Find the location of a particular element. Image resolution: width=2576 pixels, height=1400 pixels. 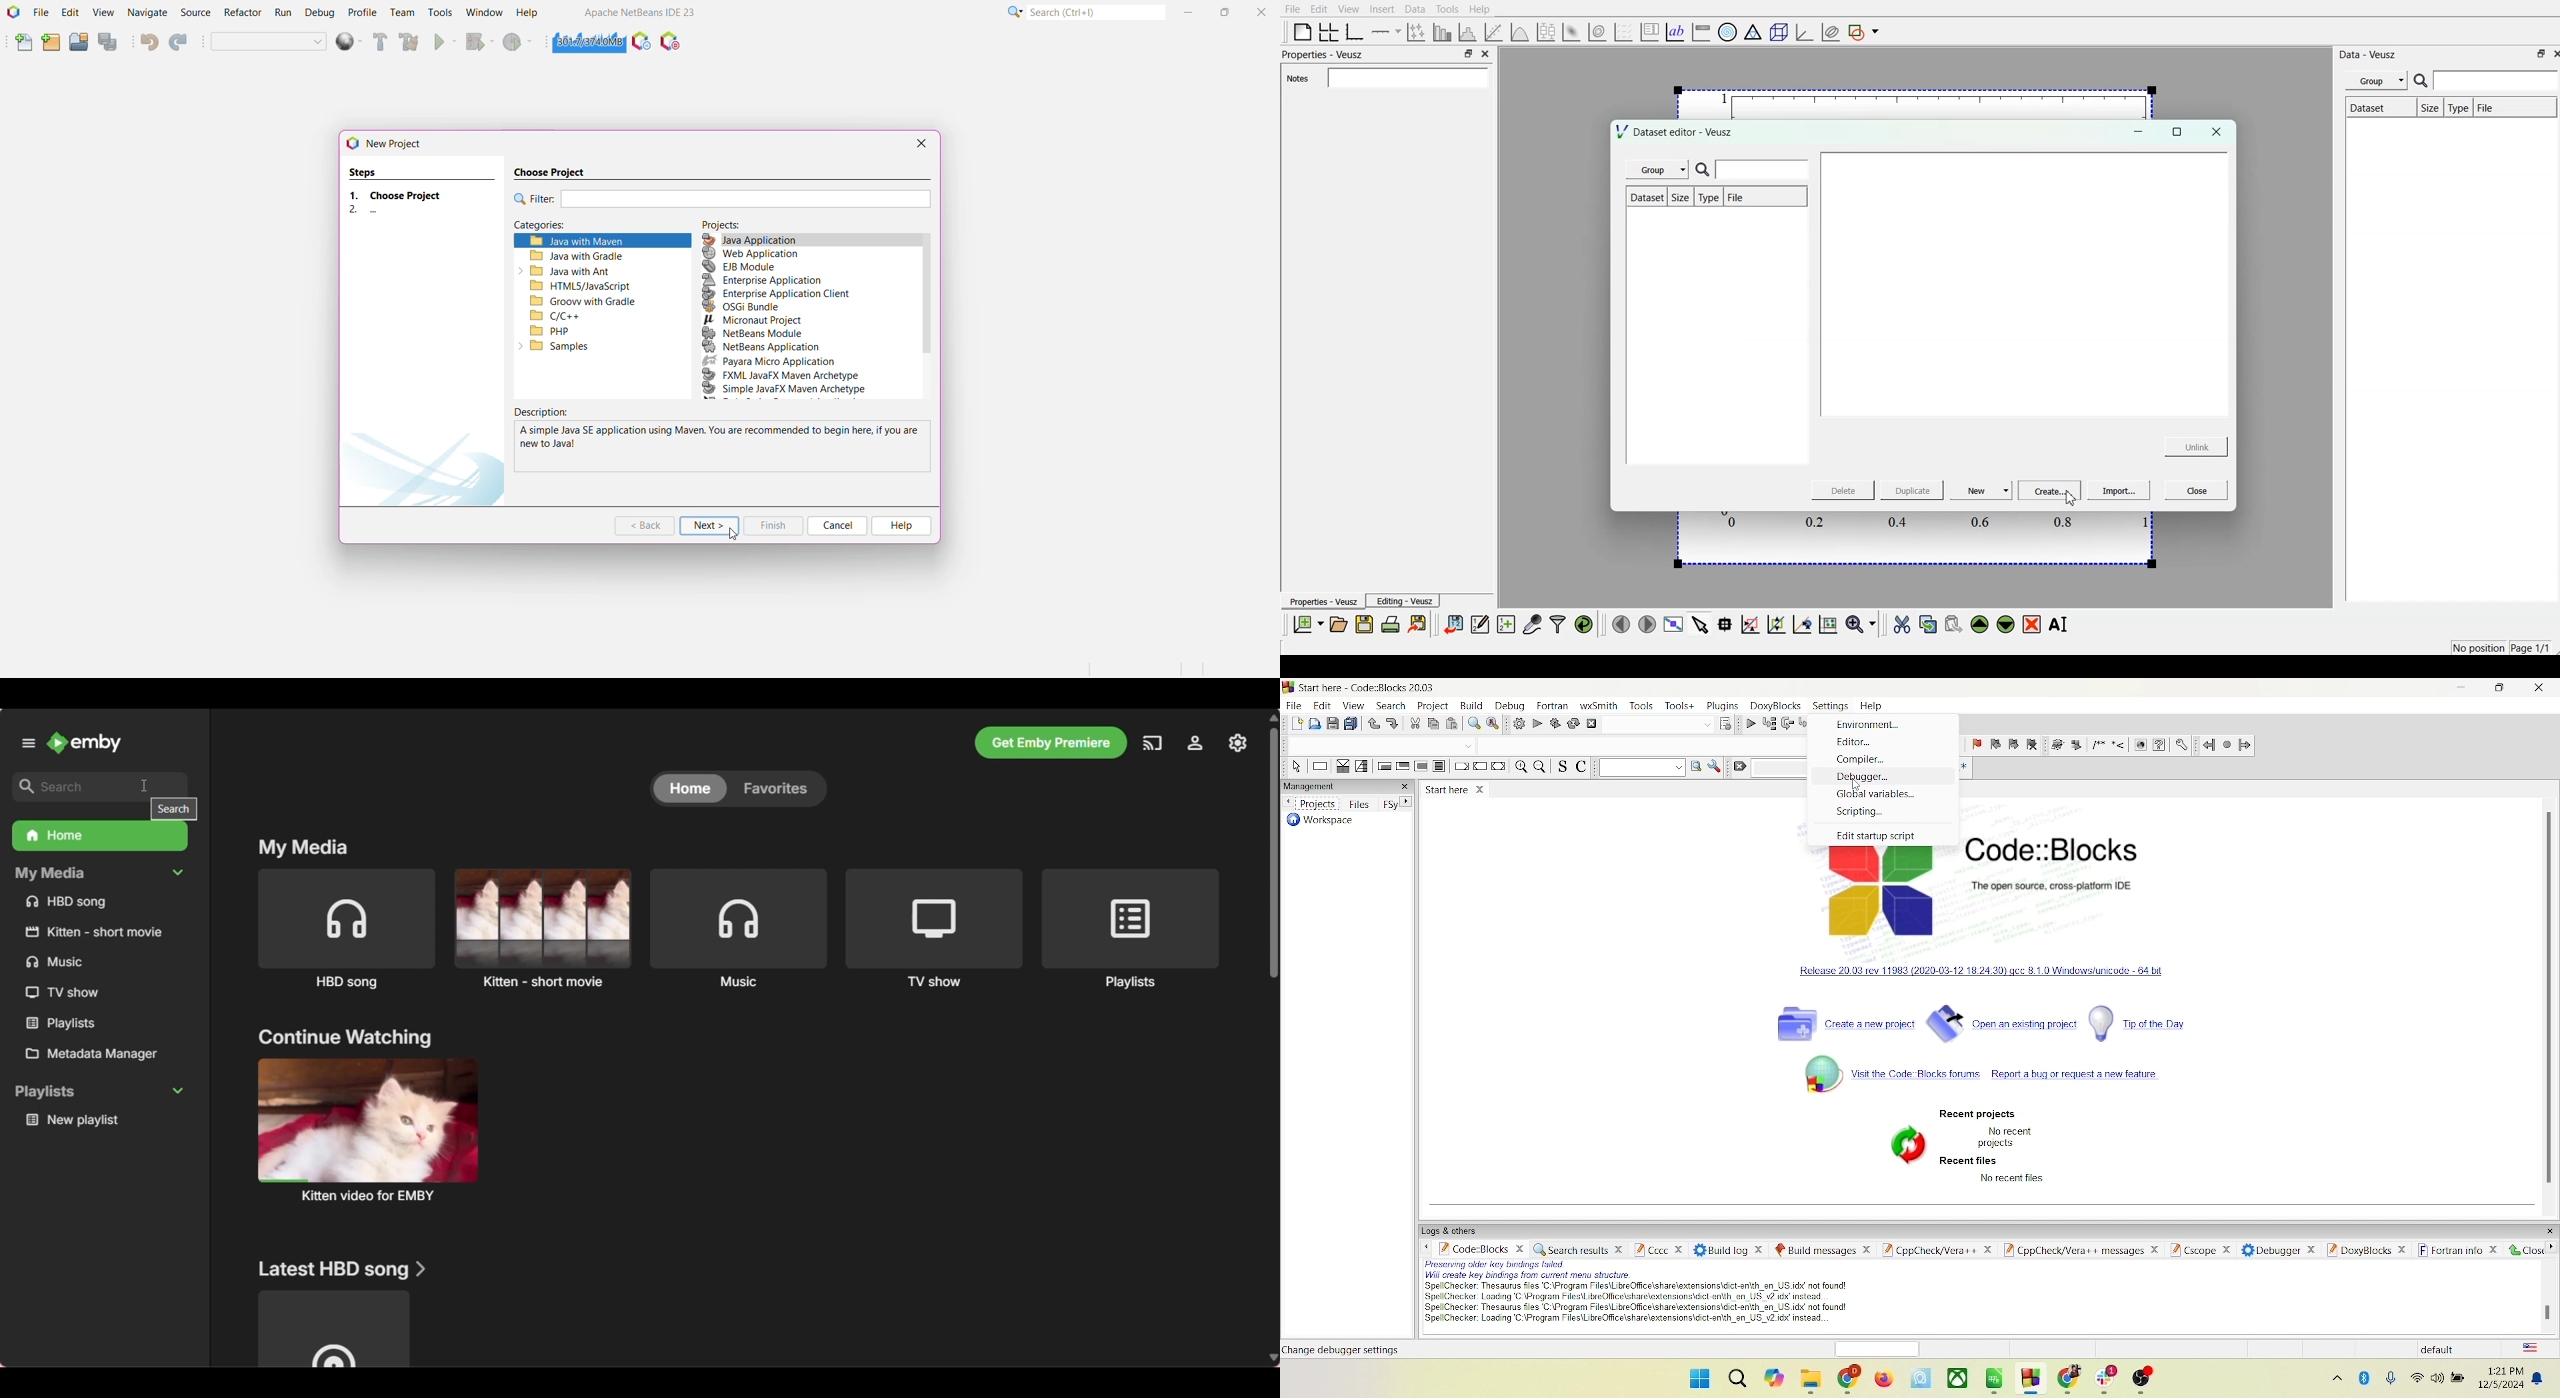

TV show is located at coordinates (63, 993).